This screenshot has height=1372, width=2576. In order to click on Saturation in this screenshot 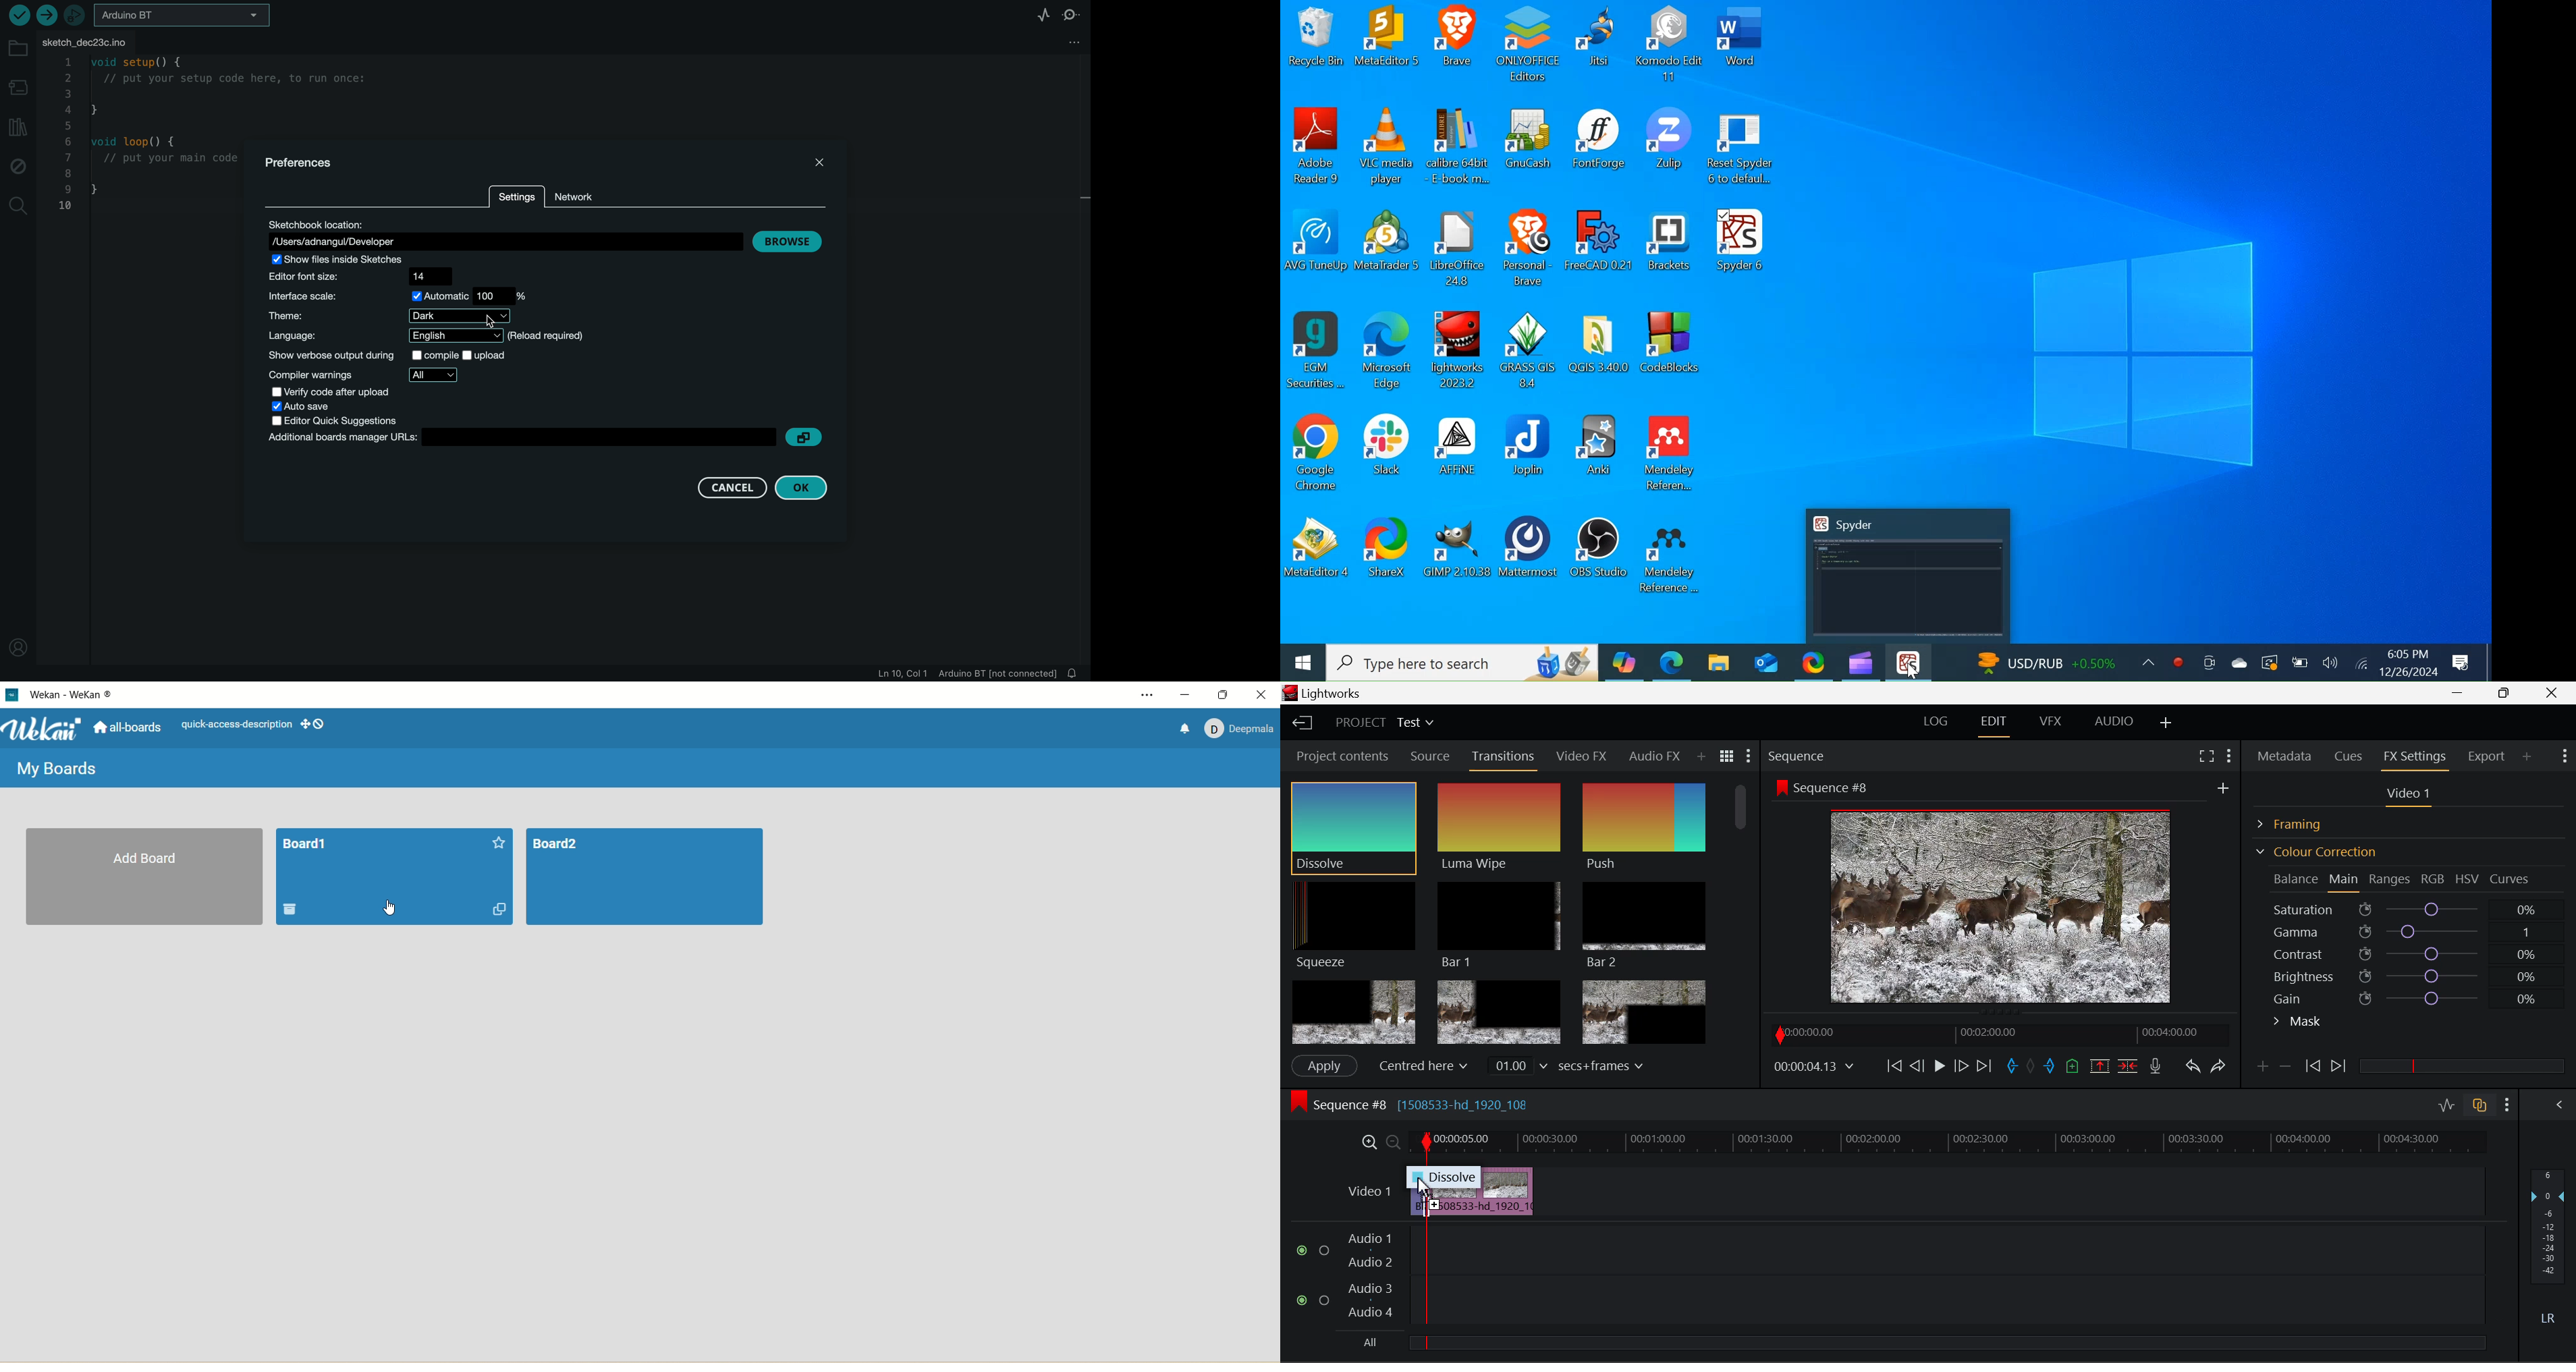, I will do `click(2407, 907)`.